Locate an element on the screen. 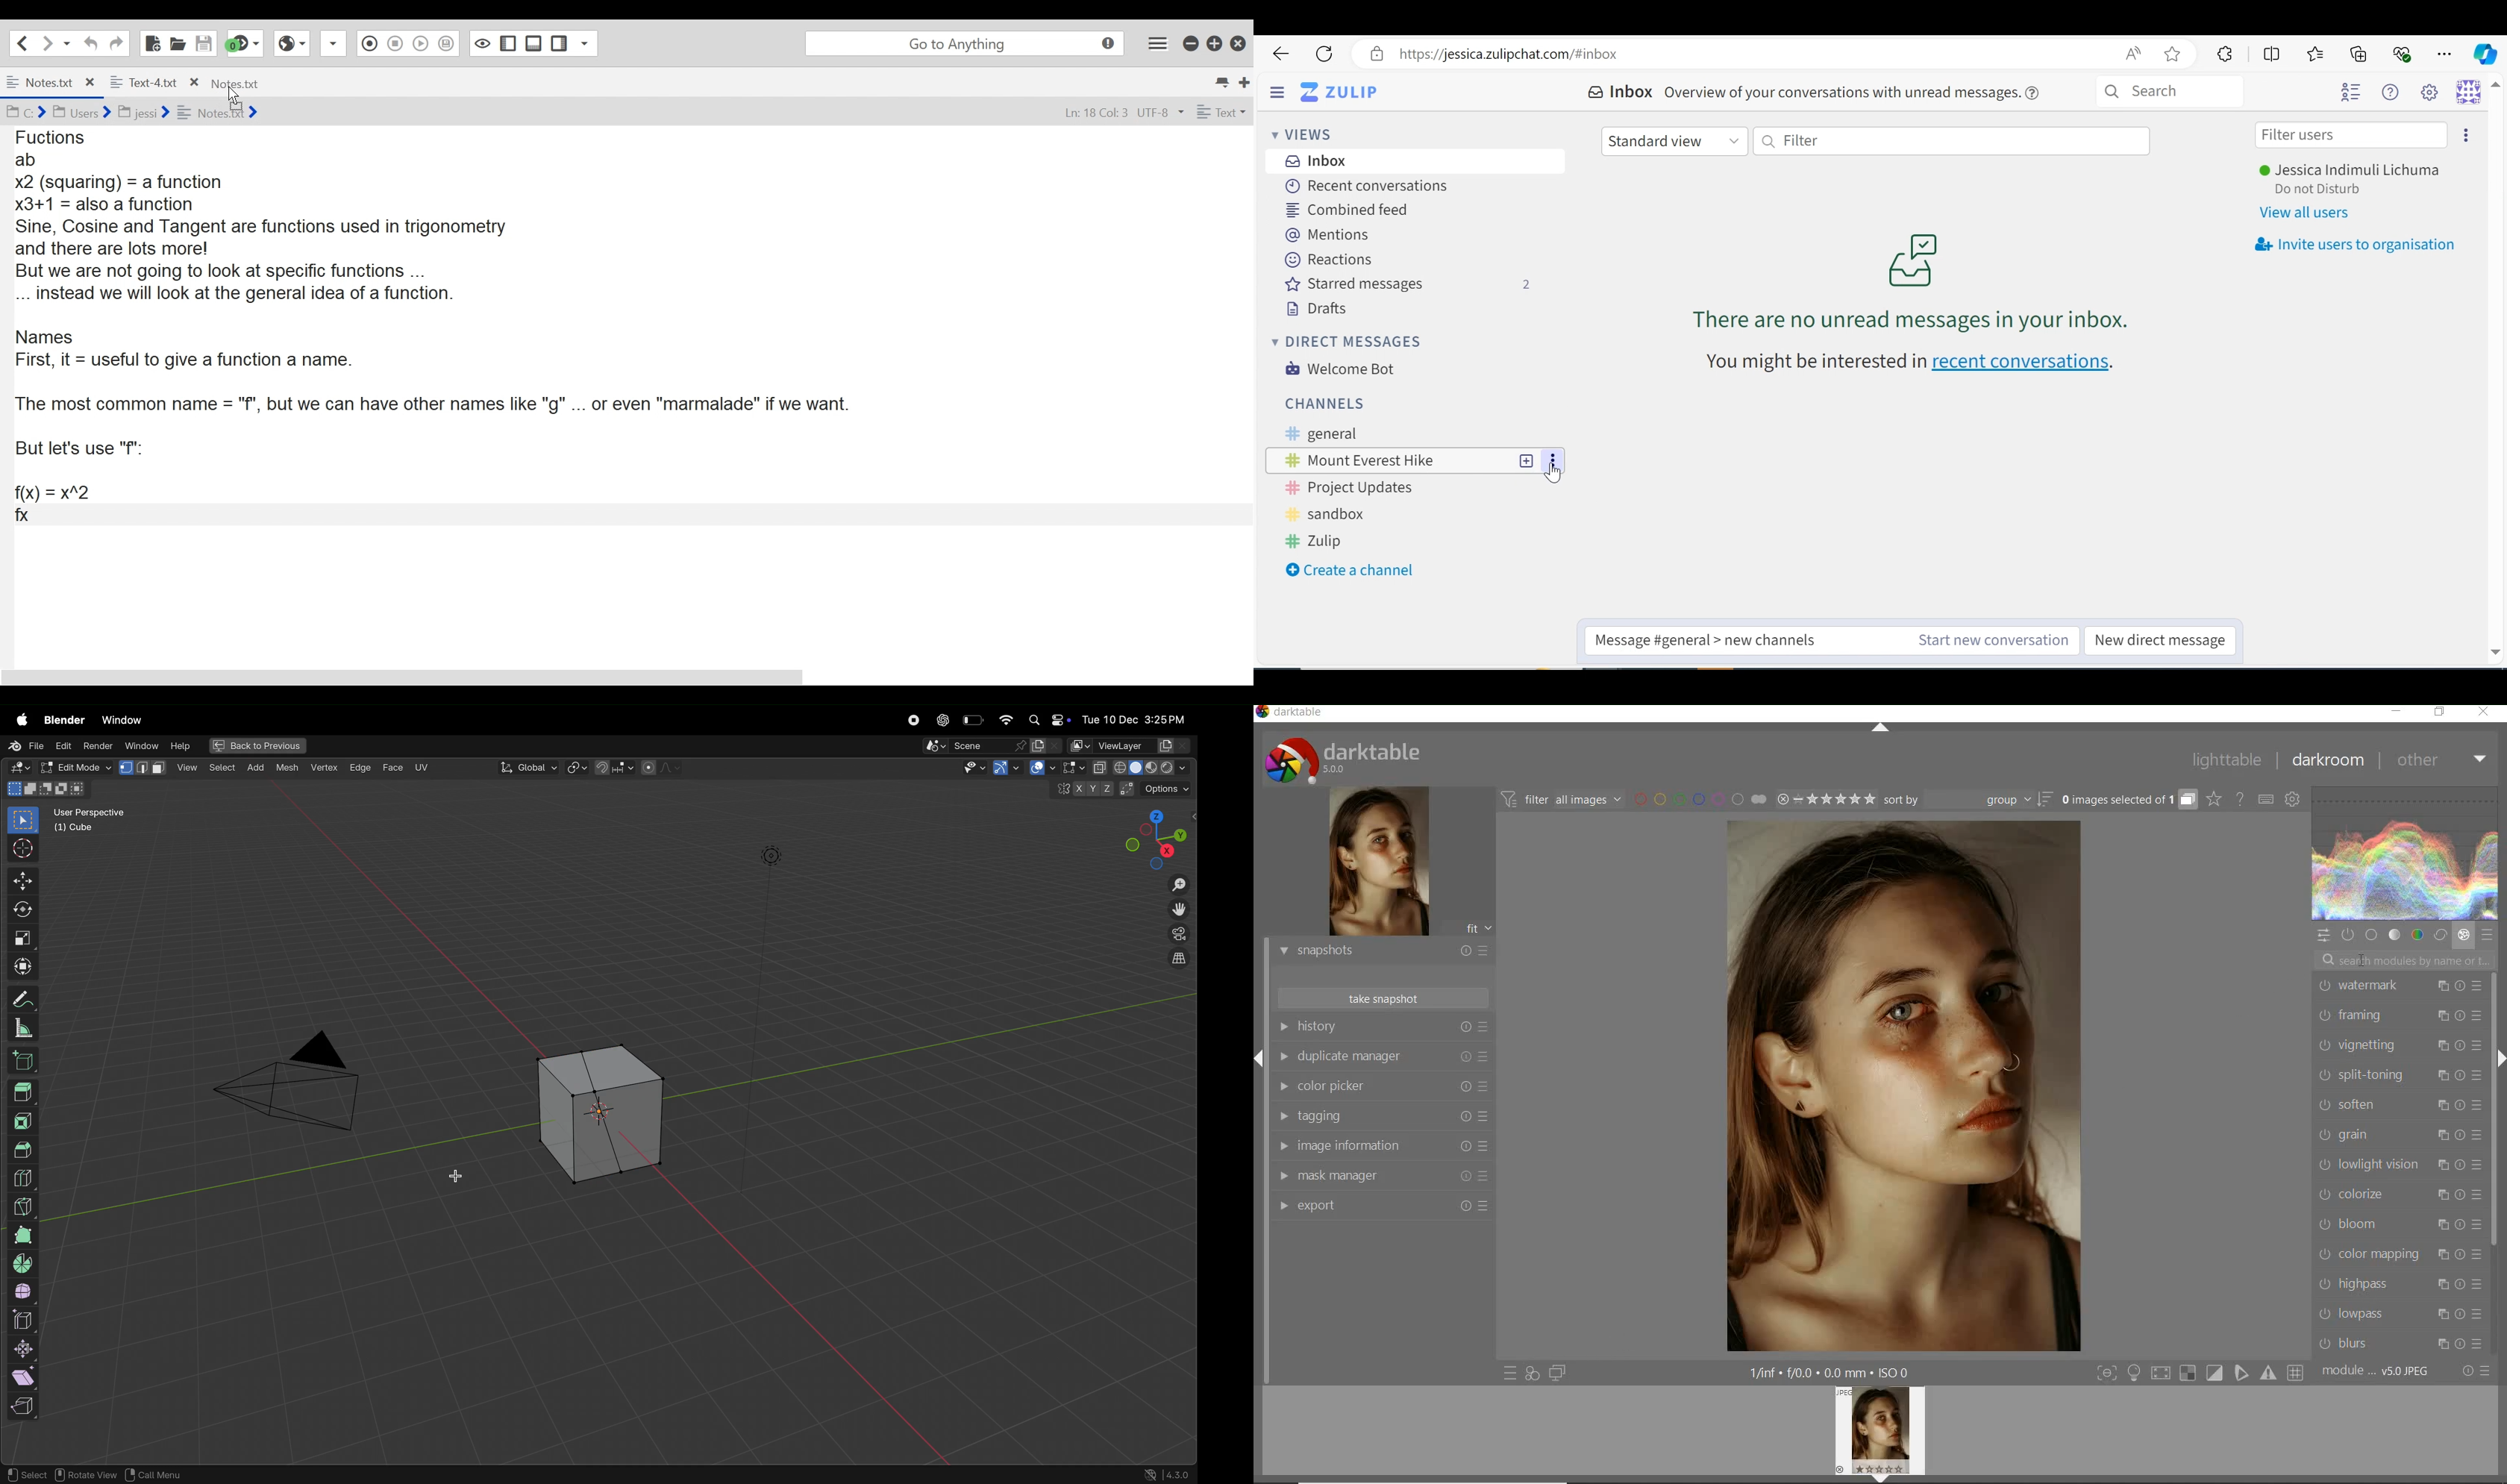  image preview is located at coordinates (1377, 863).